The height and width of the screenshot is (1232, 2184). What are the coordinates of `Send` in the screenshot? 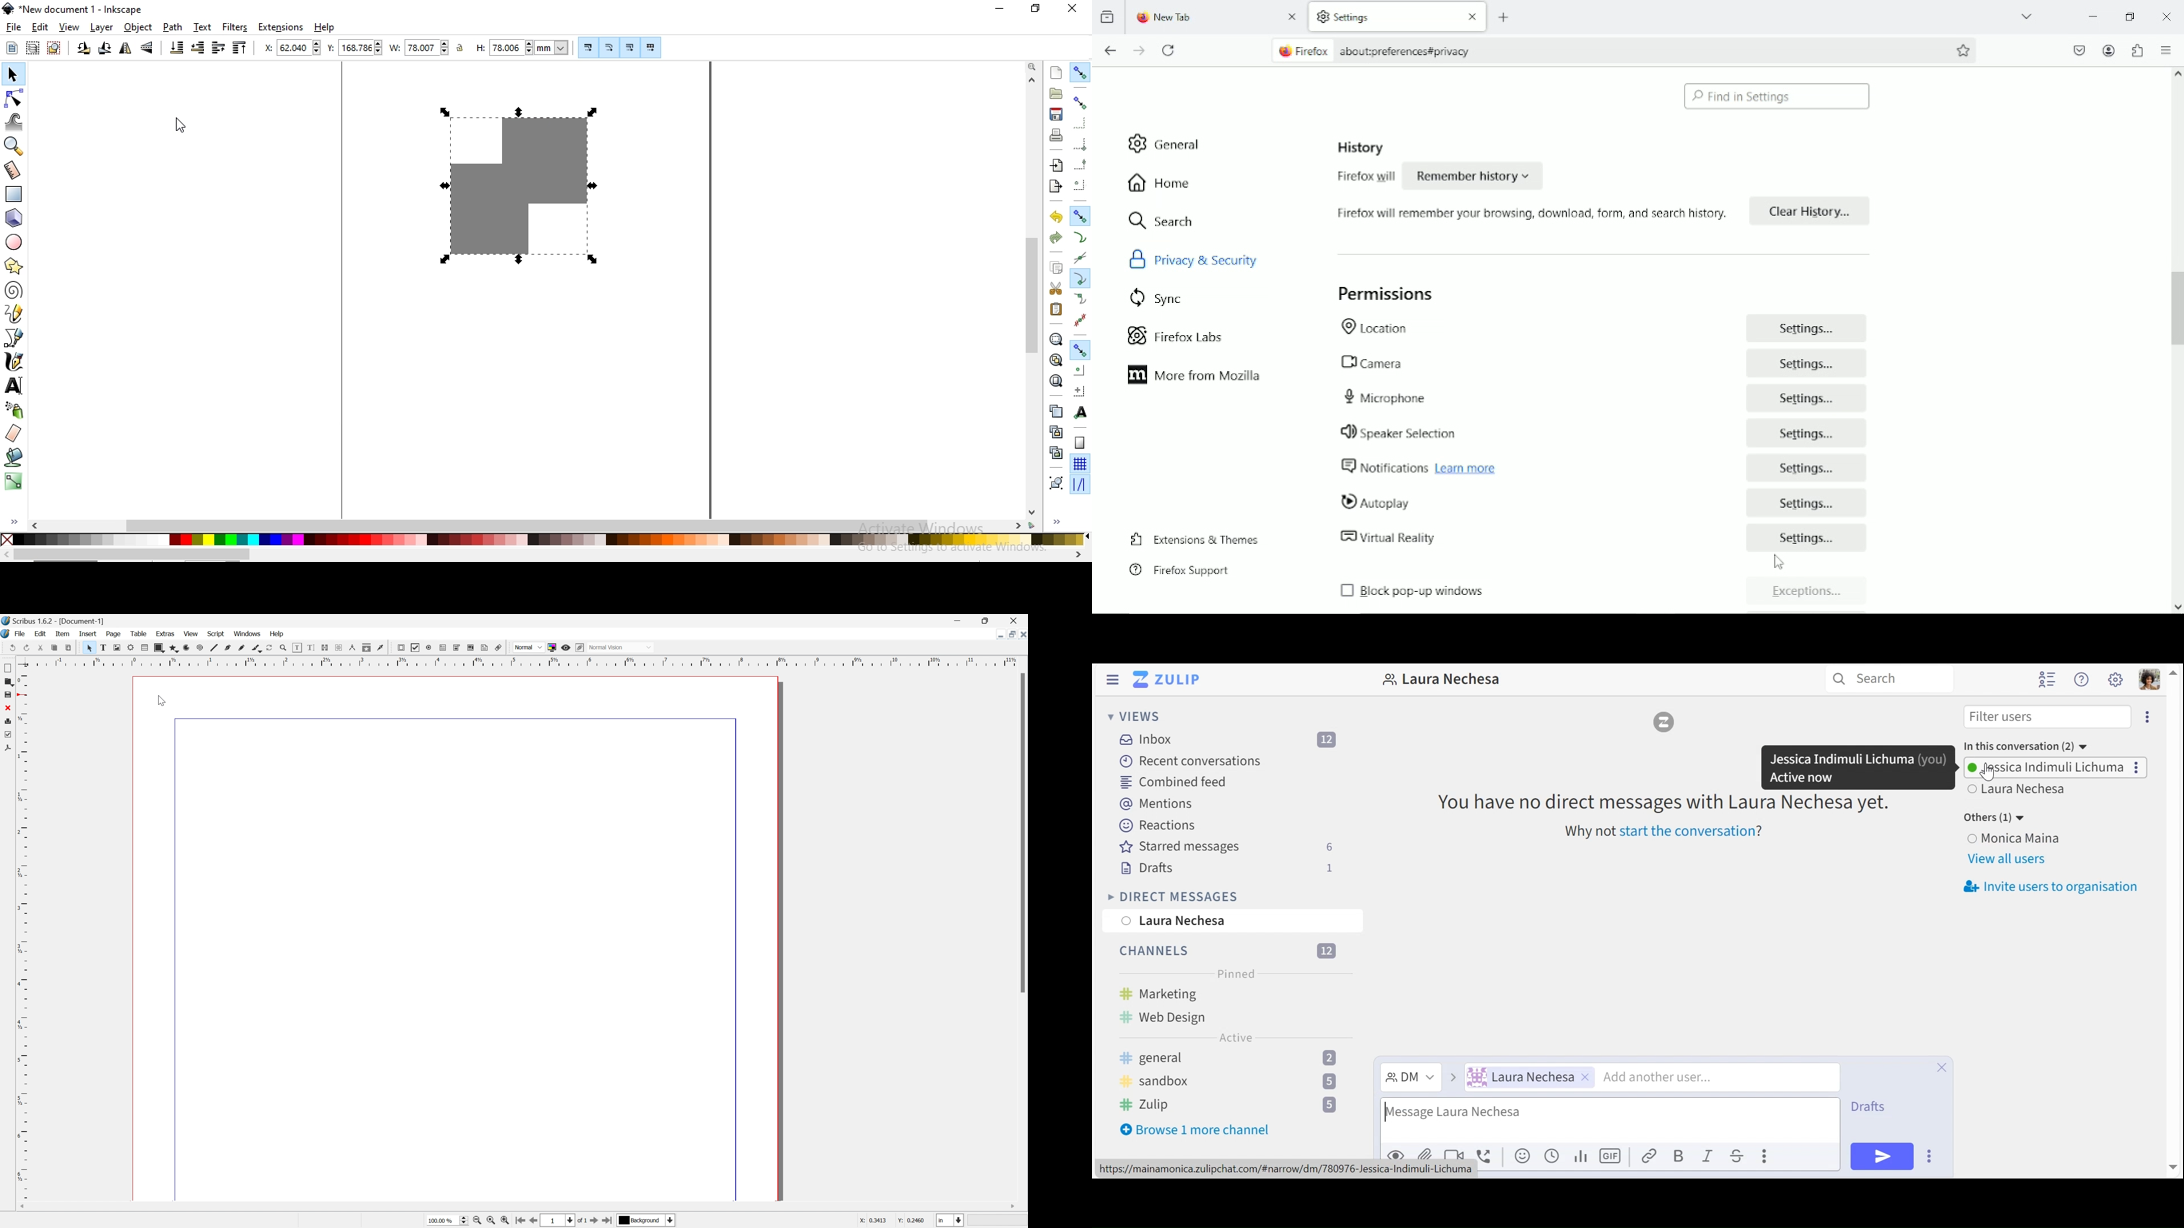 It's located at (1882, 1156).